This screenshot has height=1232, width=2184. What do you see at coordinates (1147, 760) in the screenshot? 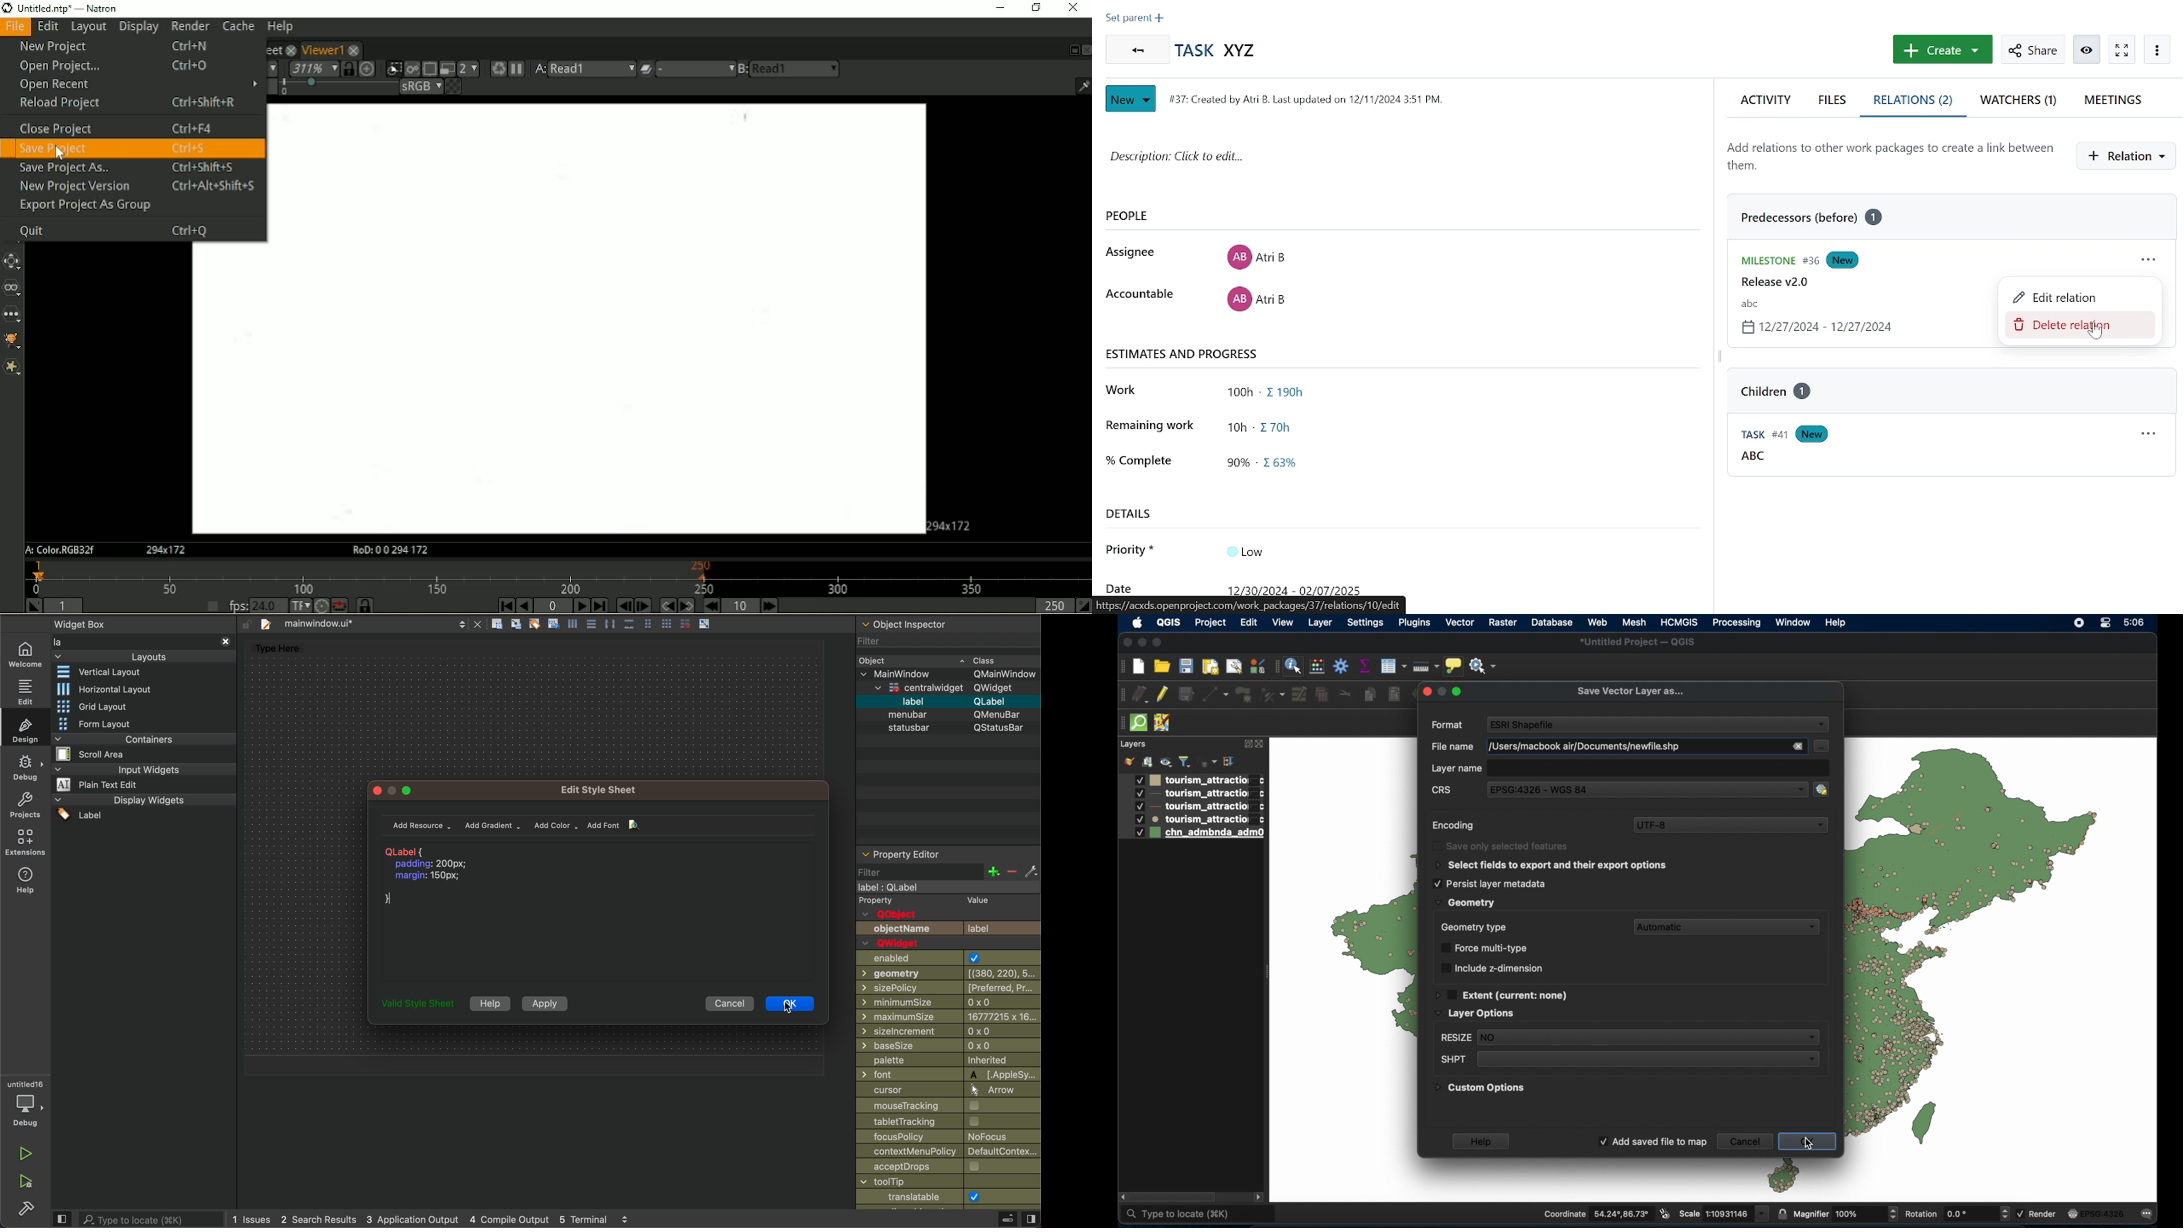
I see `add group` at bounding box center [1147, 760].